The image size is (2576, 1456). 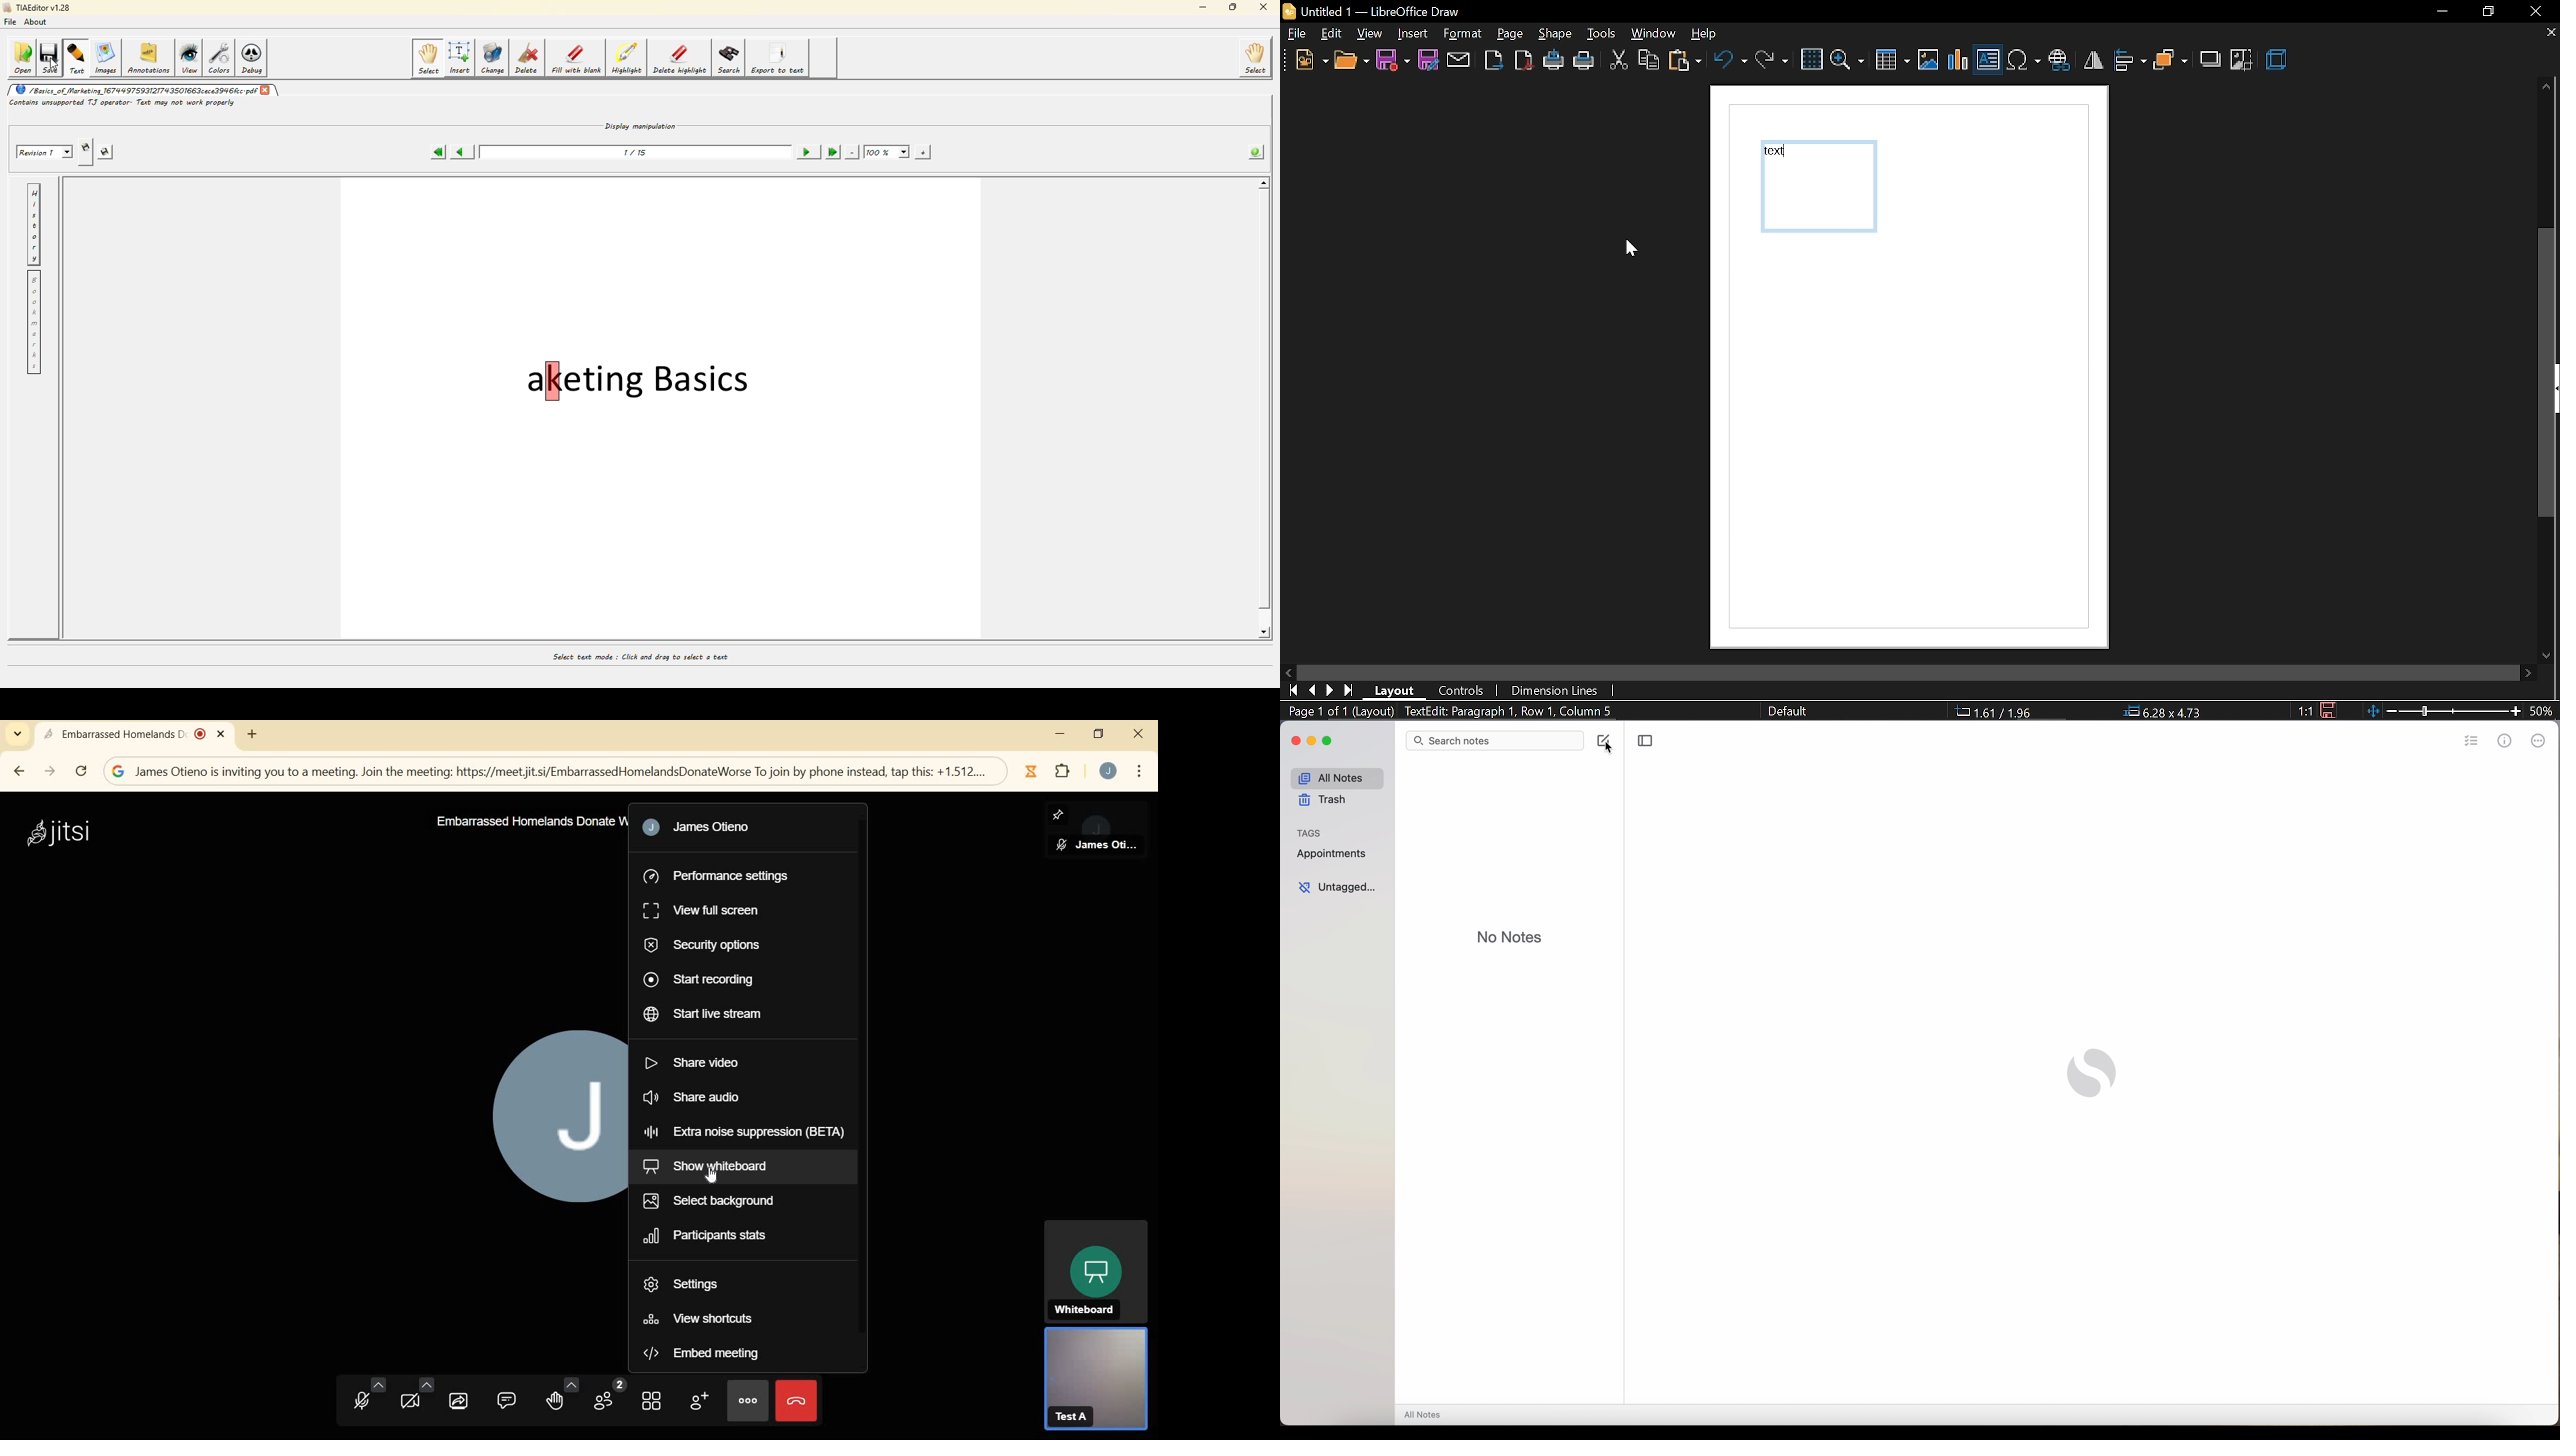 What do you see at coordinates (1555, 61) in the screenshot?
I see `print directly` at bounding box center [1555, 61].